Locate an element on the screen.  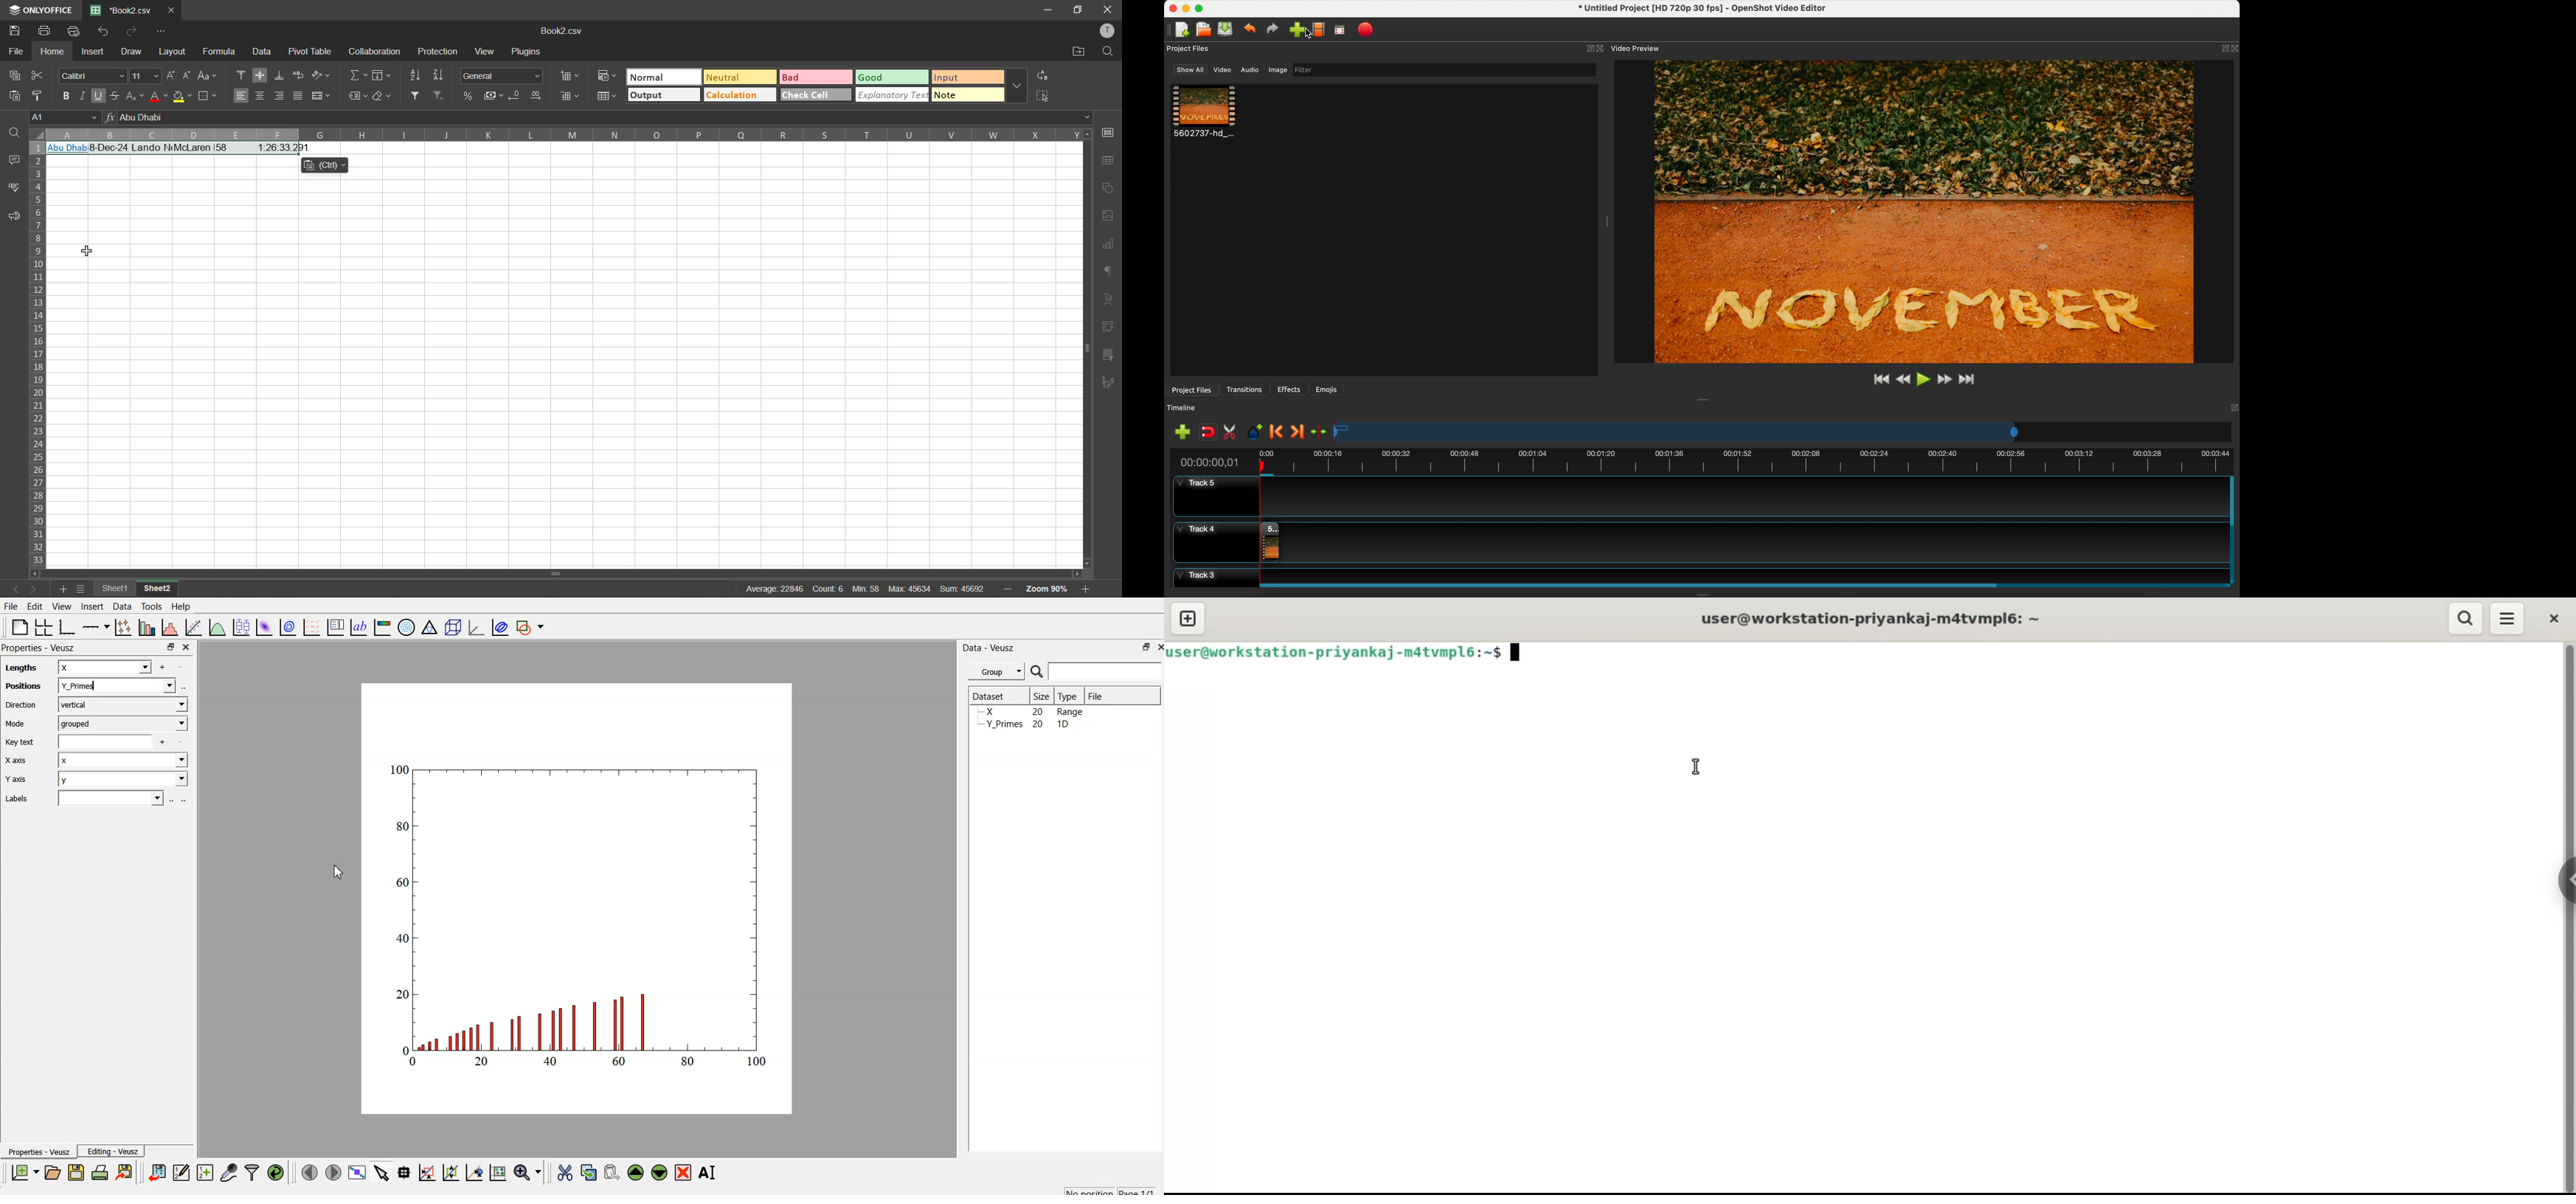
zoom in is located at coordinates (1088, 589).